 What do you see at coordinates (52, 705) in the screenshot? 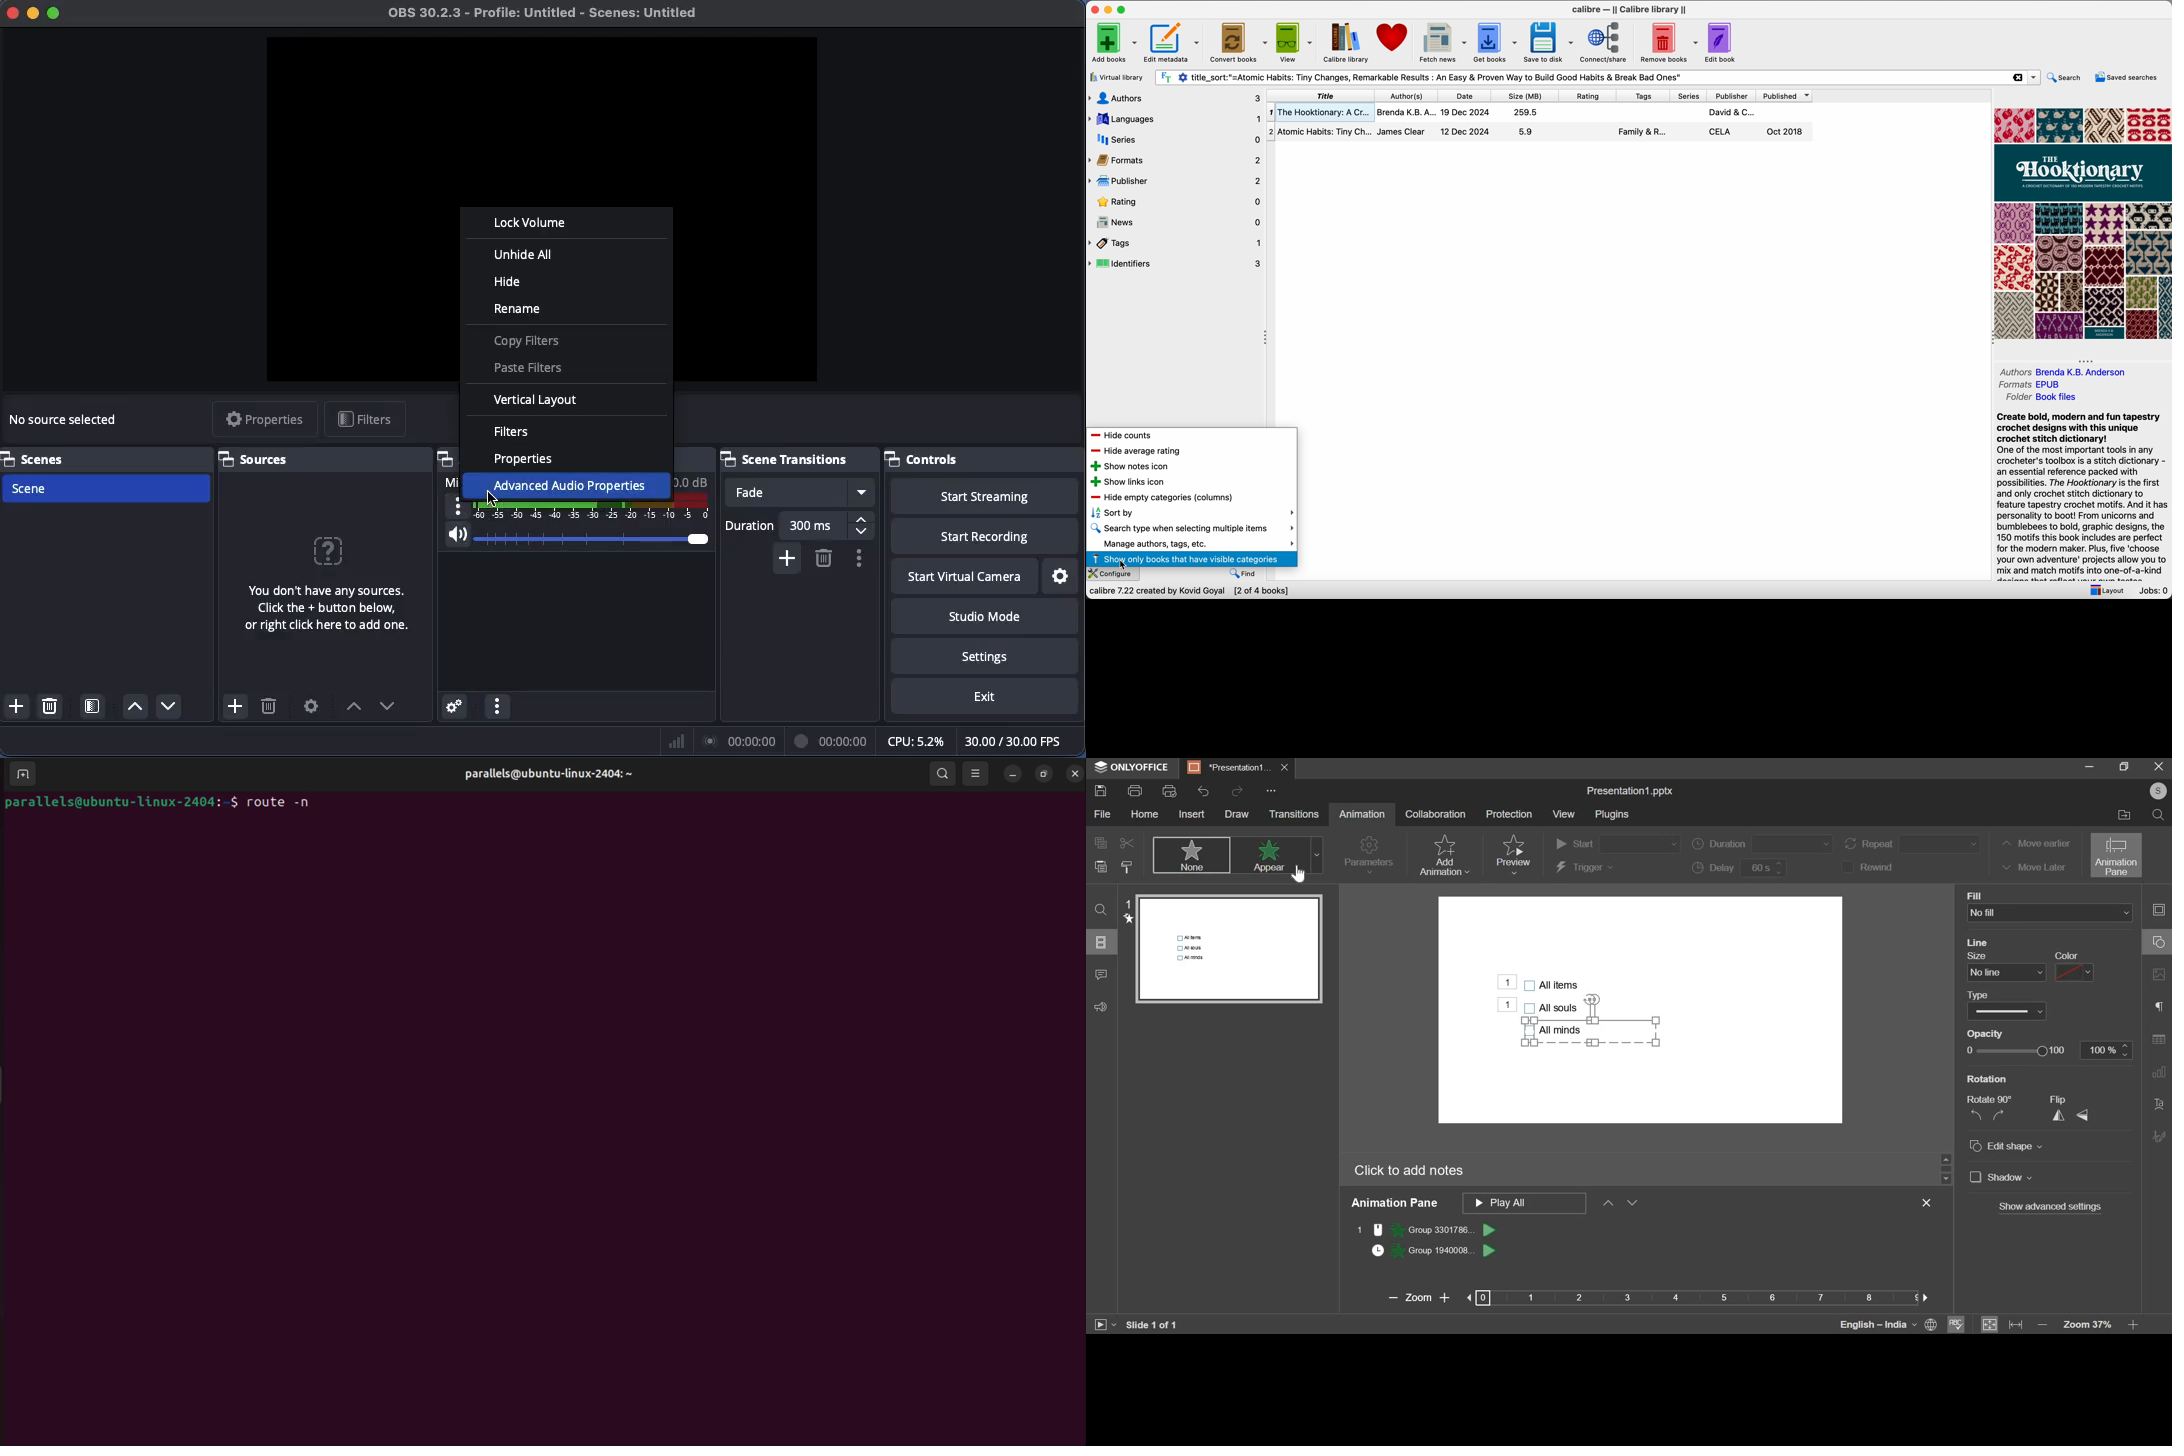
I see `Delete` at bounding box center [52, 705].